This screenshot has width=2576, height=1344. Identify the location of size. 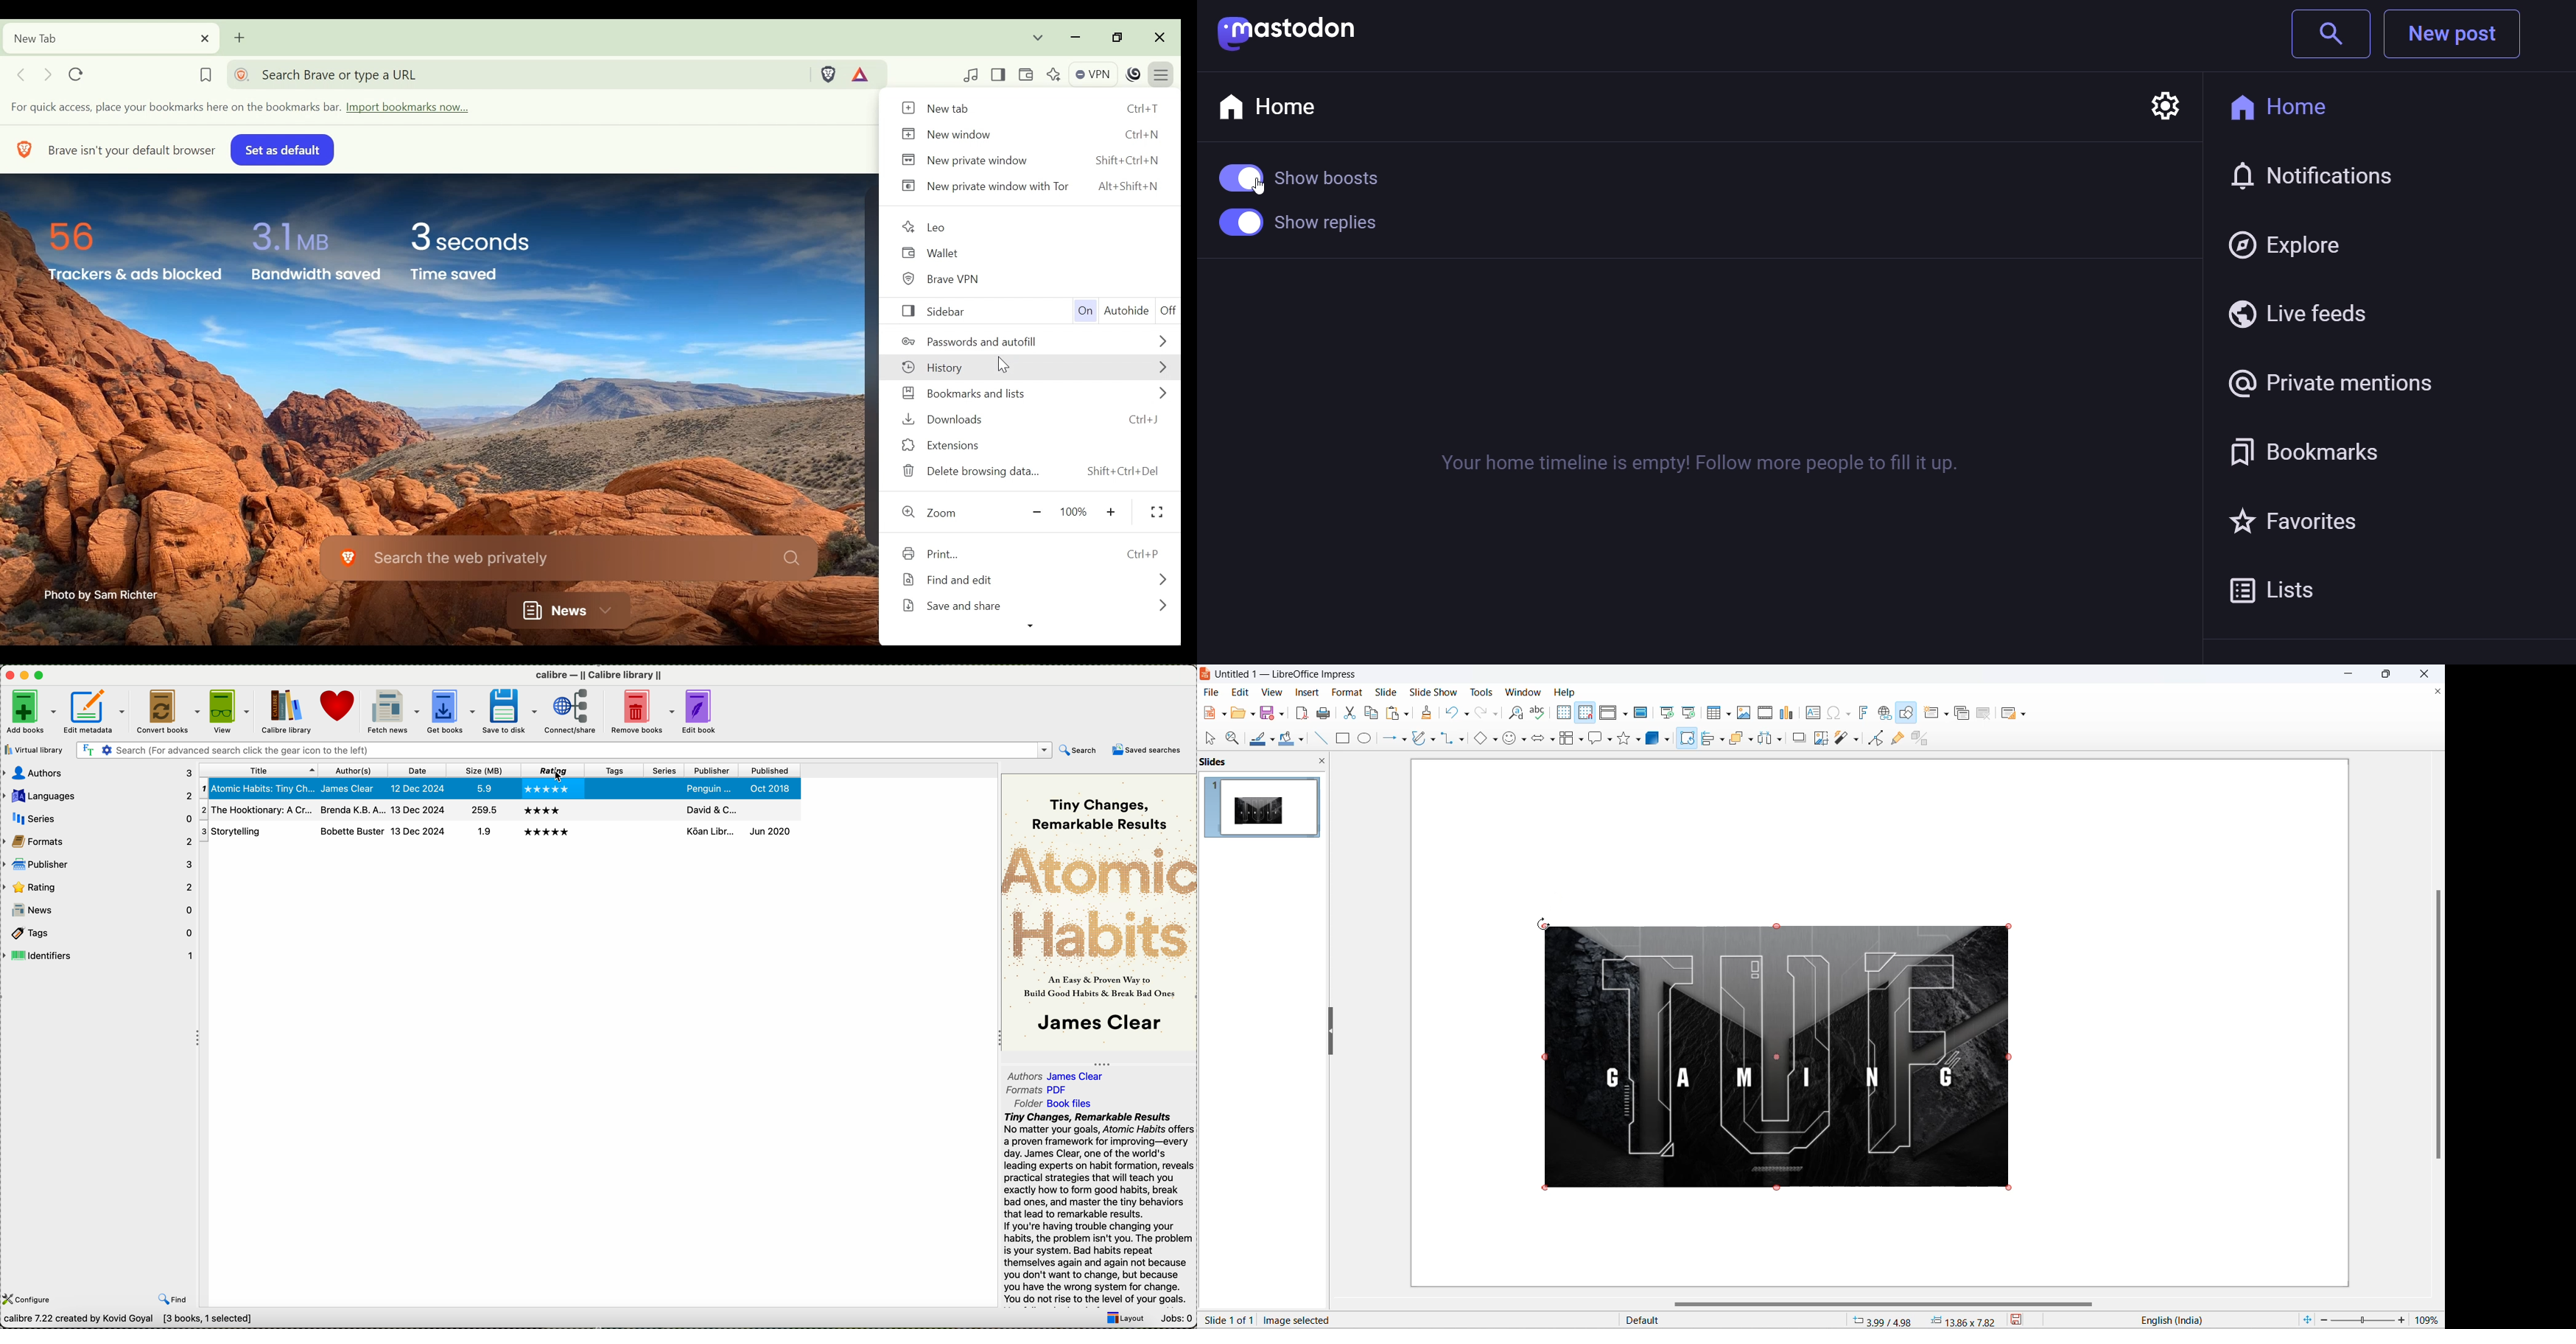
(483, 770).